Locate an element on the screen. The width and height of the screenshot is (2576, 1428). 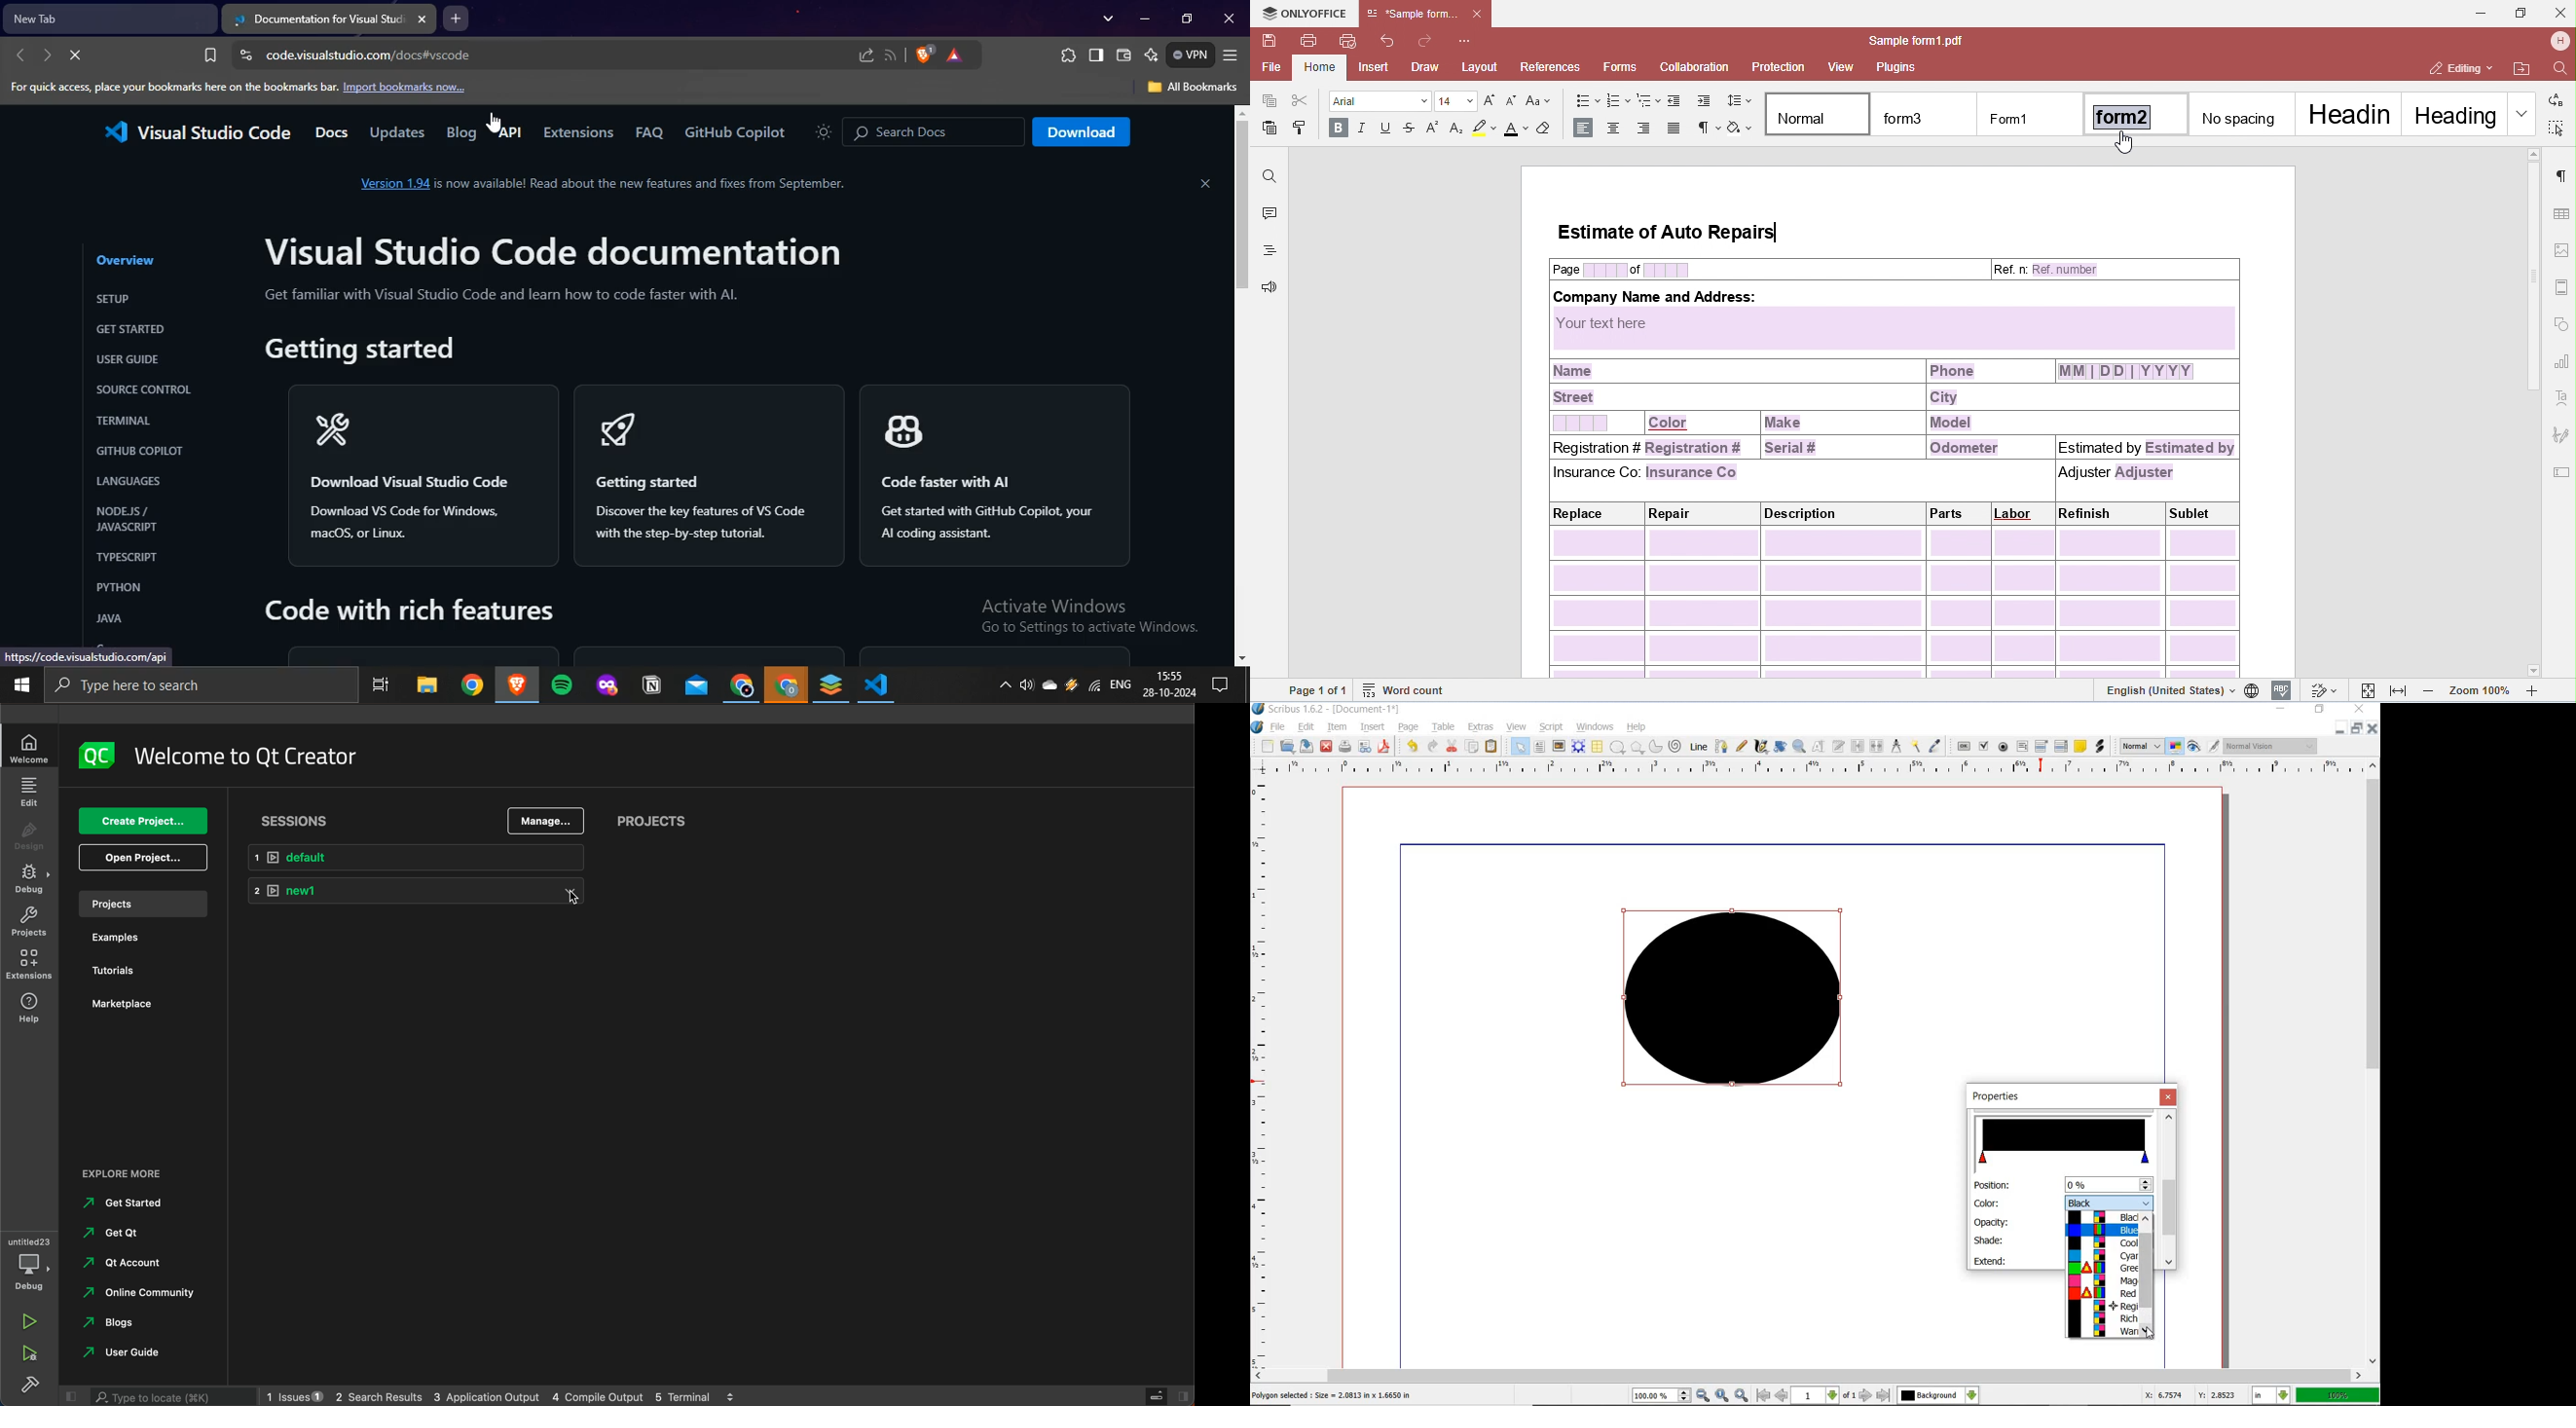
brave shields is located at coordinates (924, 57).